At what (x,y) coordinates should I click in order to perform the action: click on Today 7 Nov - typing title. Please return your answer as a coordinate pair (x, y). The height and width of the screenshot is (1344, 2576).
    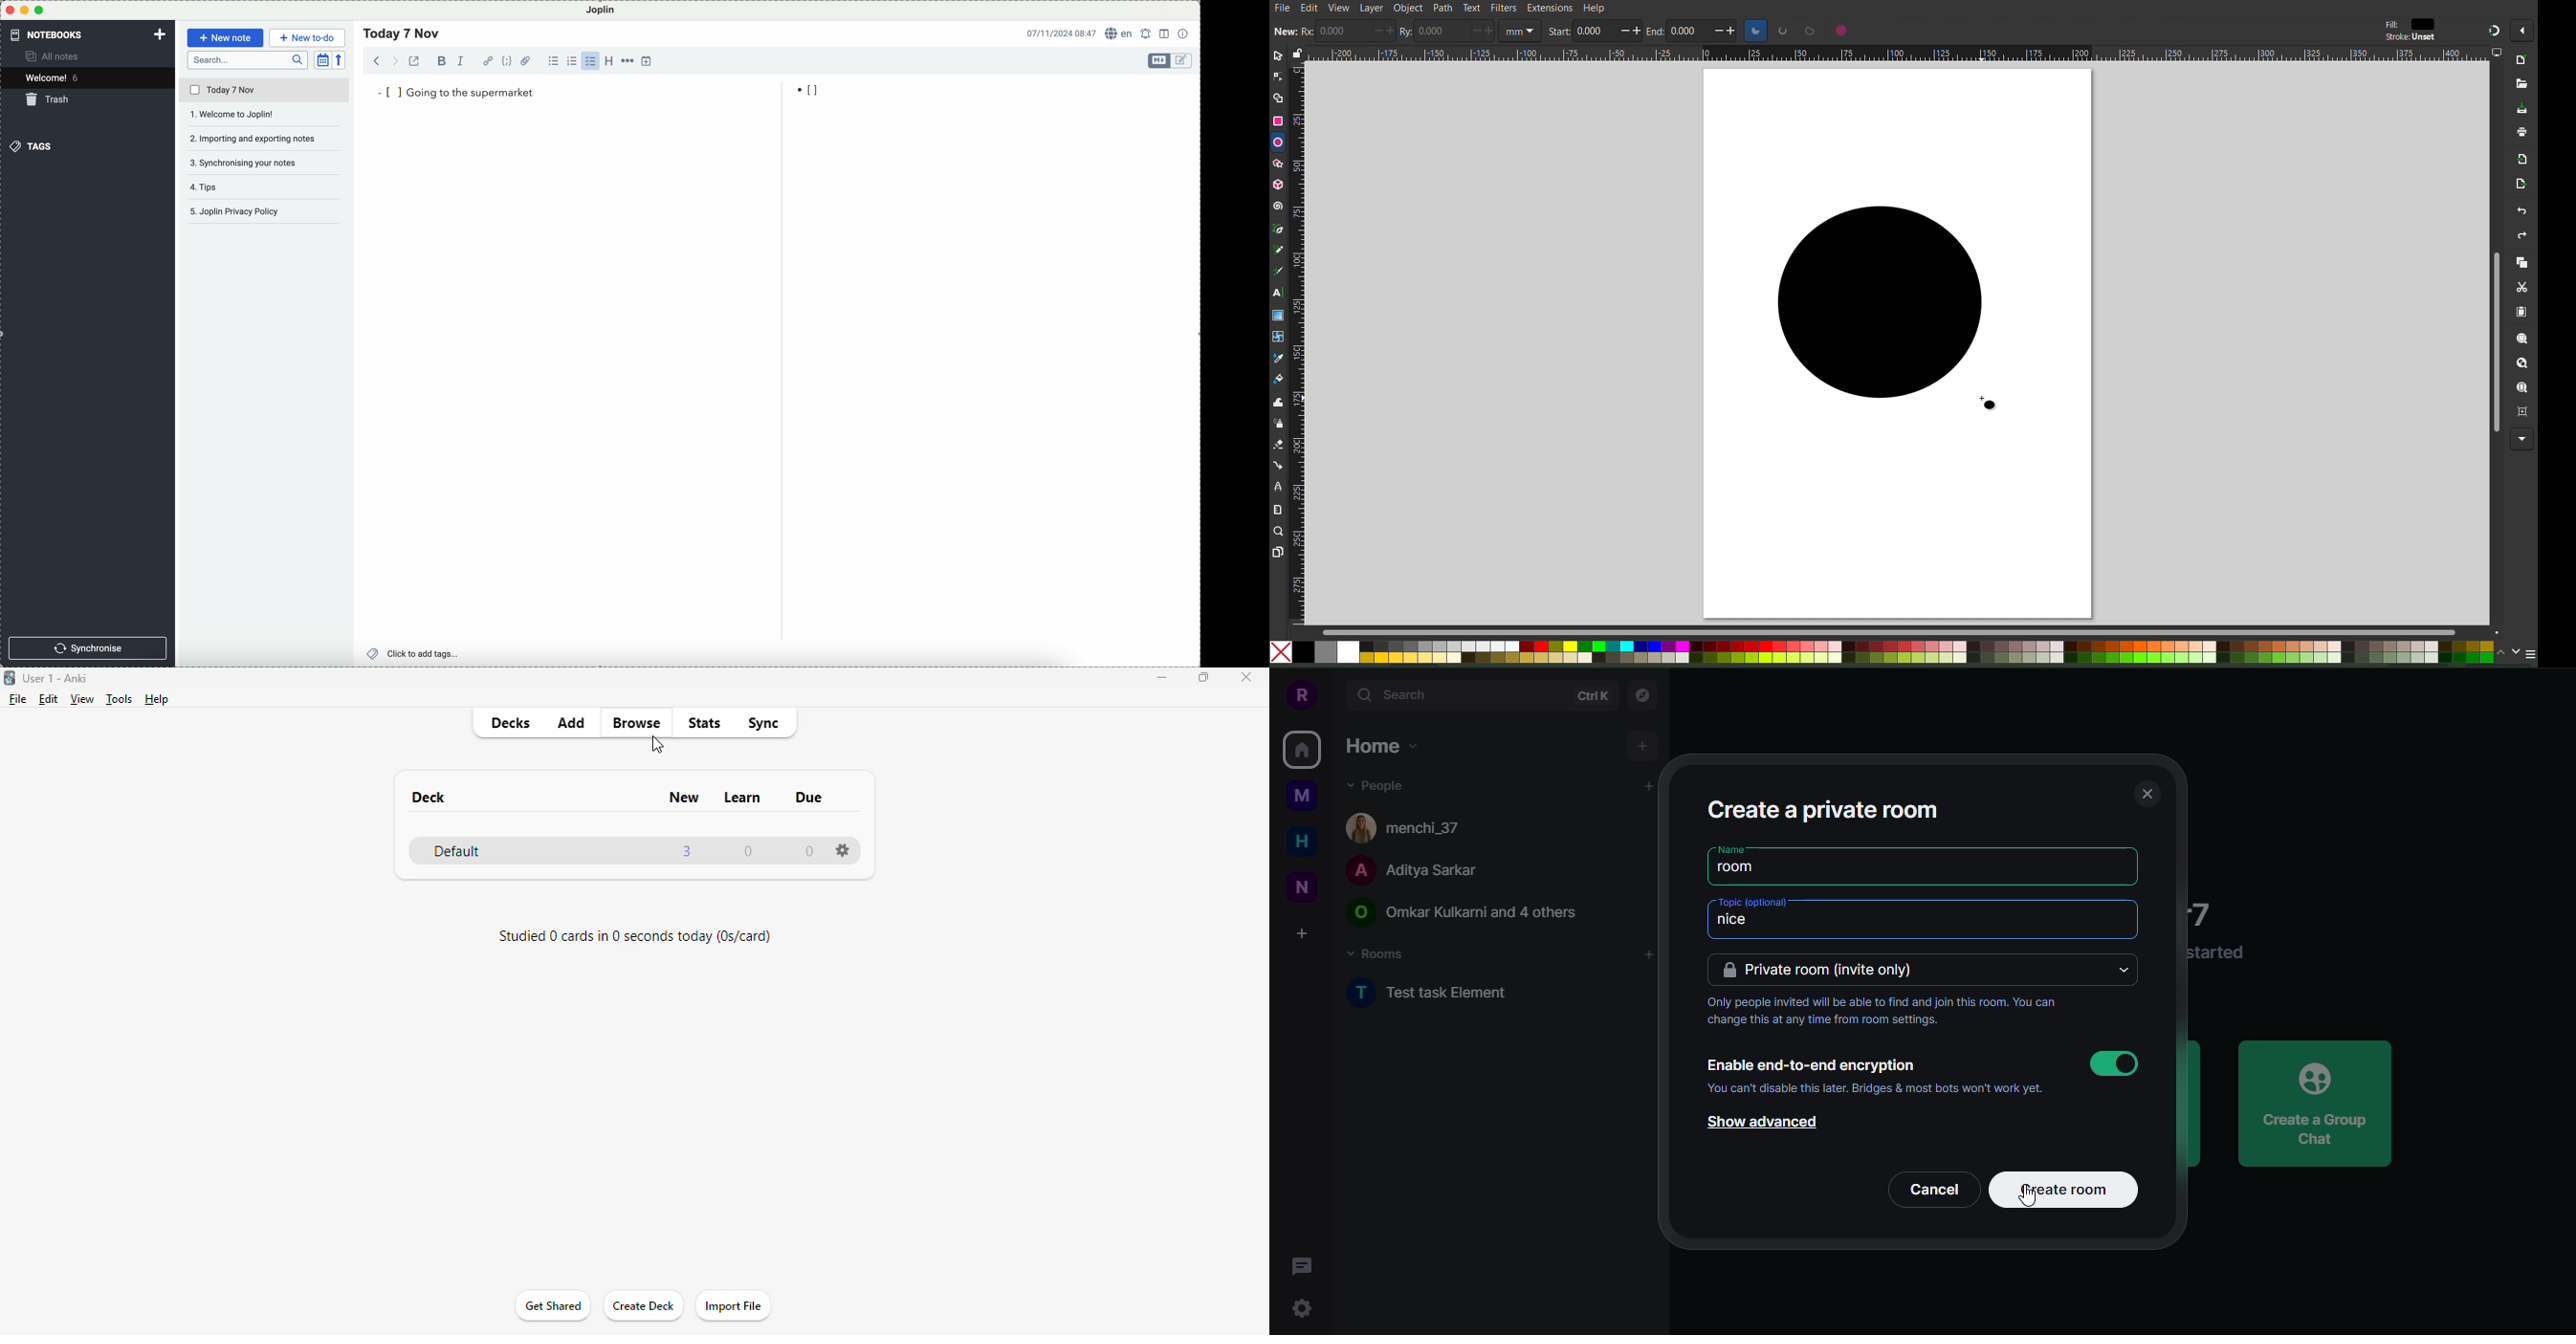
    Looking at the image, I should click on (402, 33).